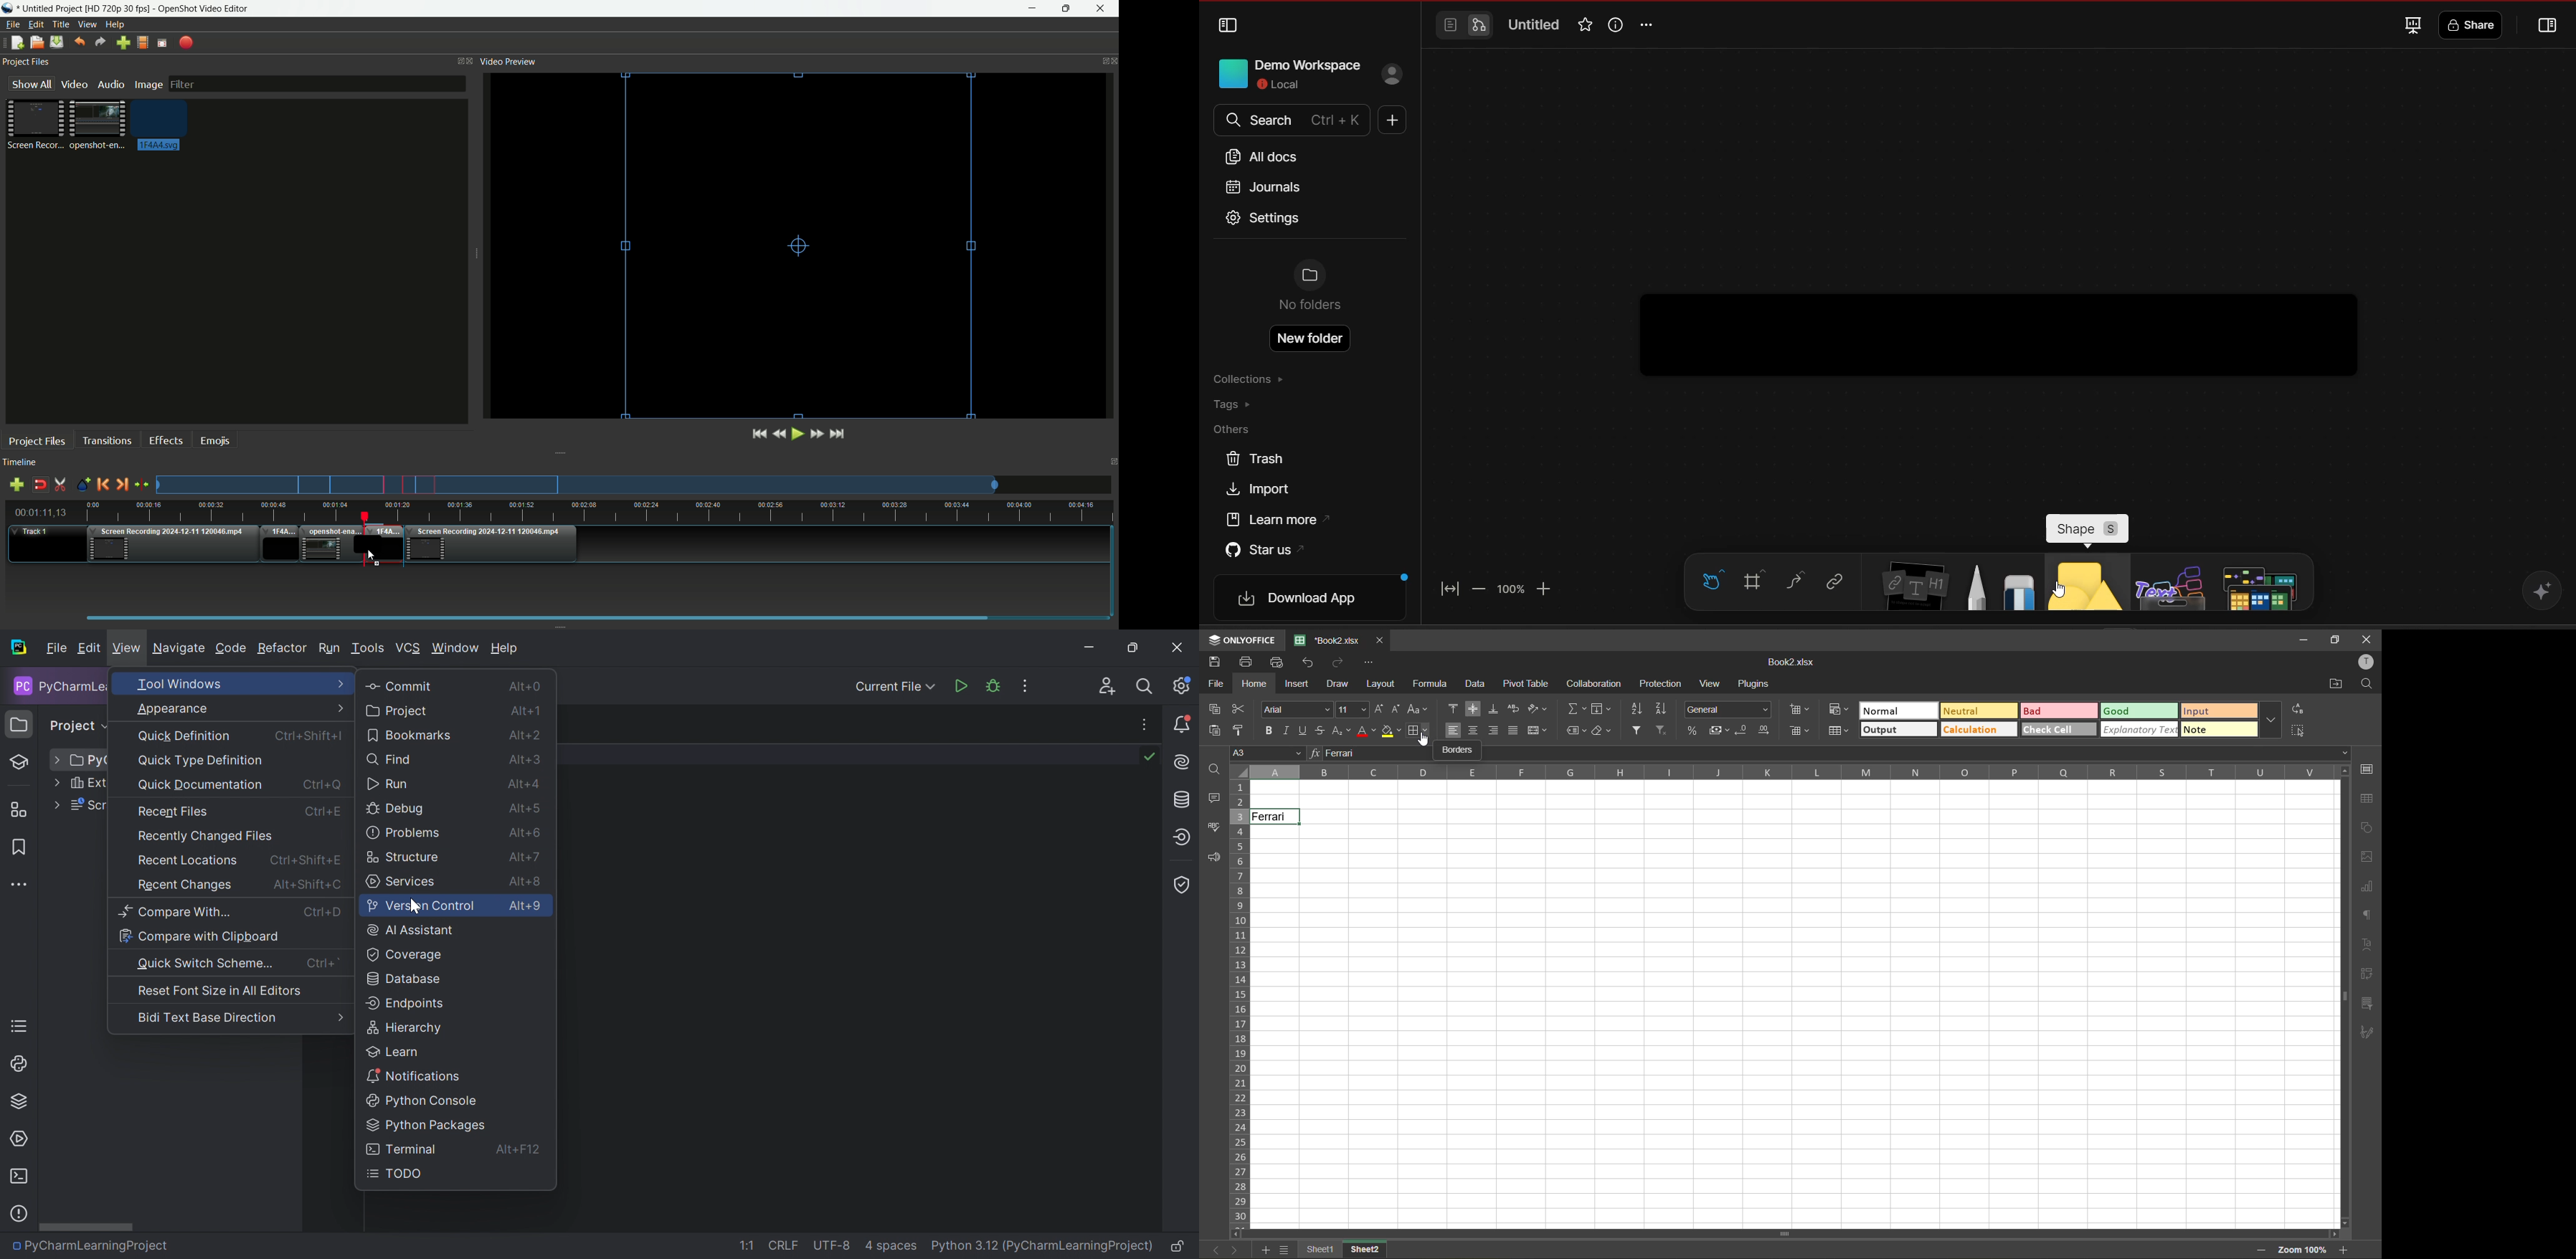 This screenshot has width=2576, height=1260. Describe the element at coordinates (1228, 26) in the screenshot. I see `collapse sidebar` at that location.